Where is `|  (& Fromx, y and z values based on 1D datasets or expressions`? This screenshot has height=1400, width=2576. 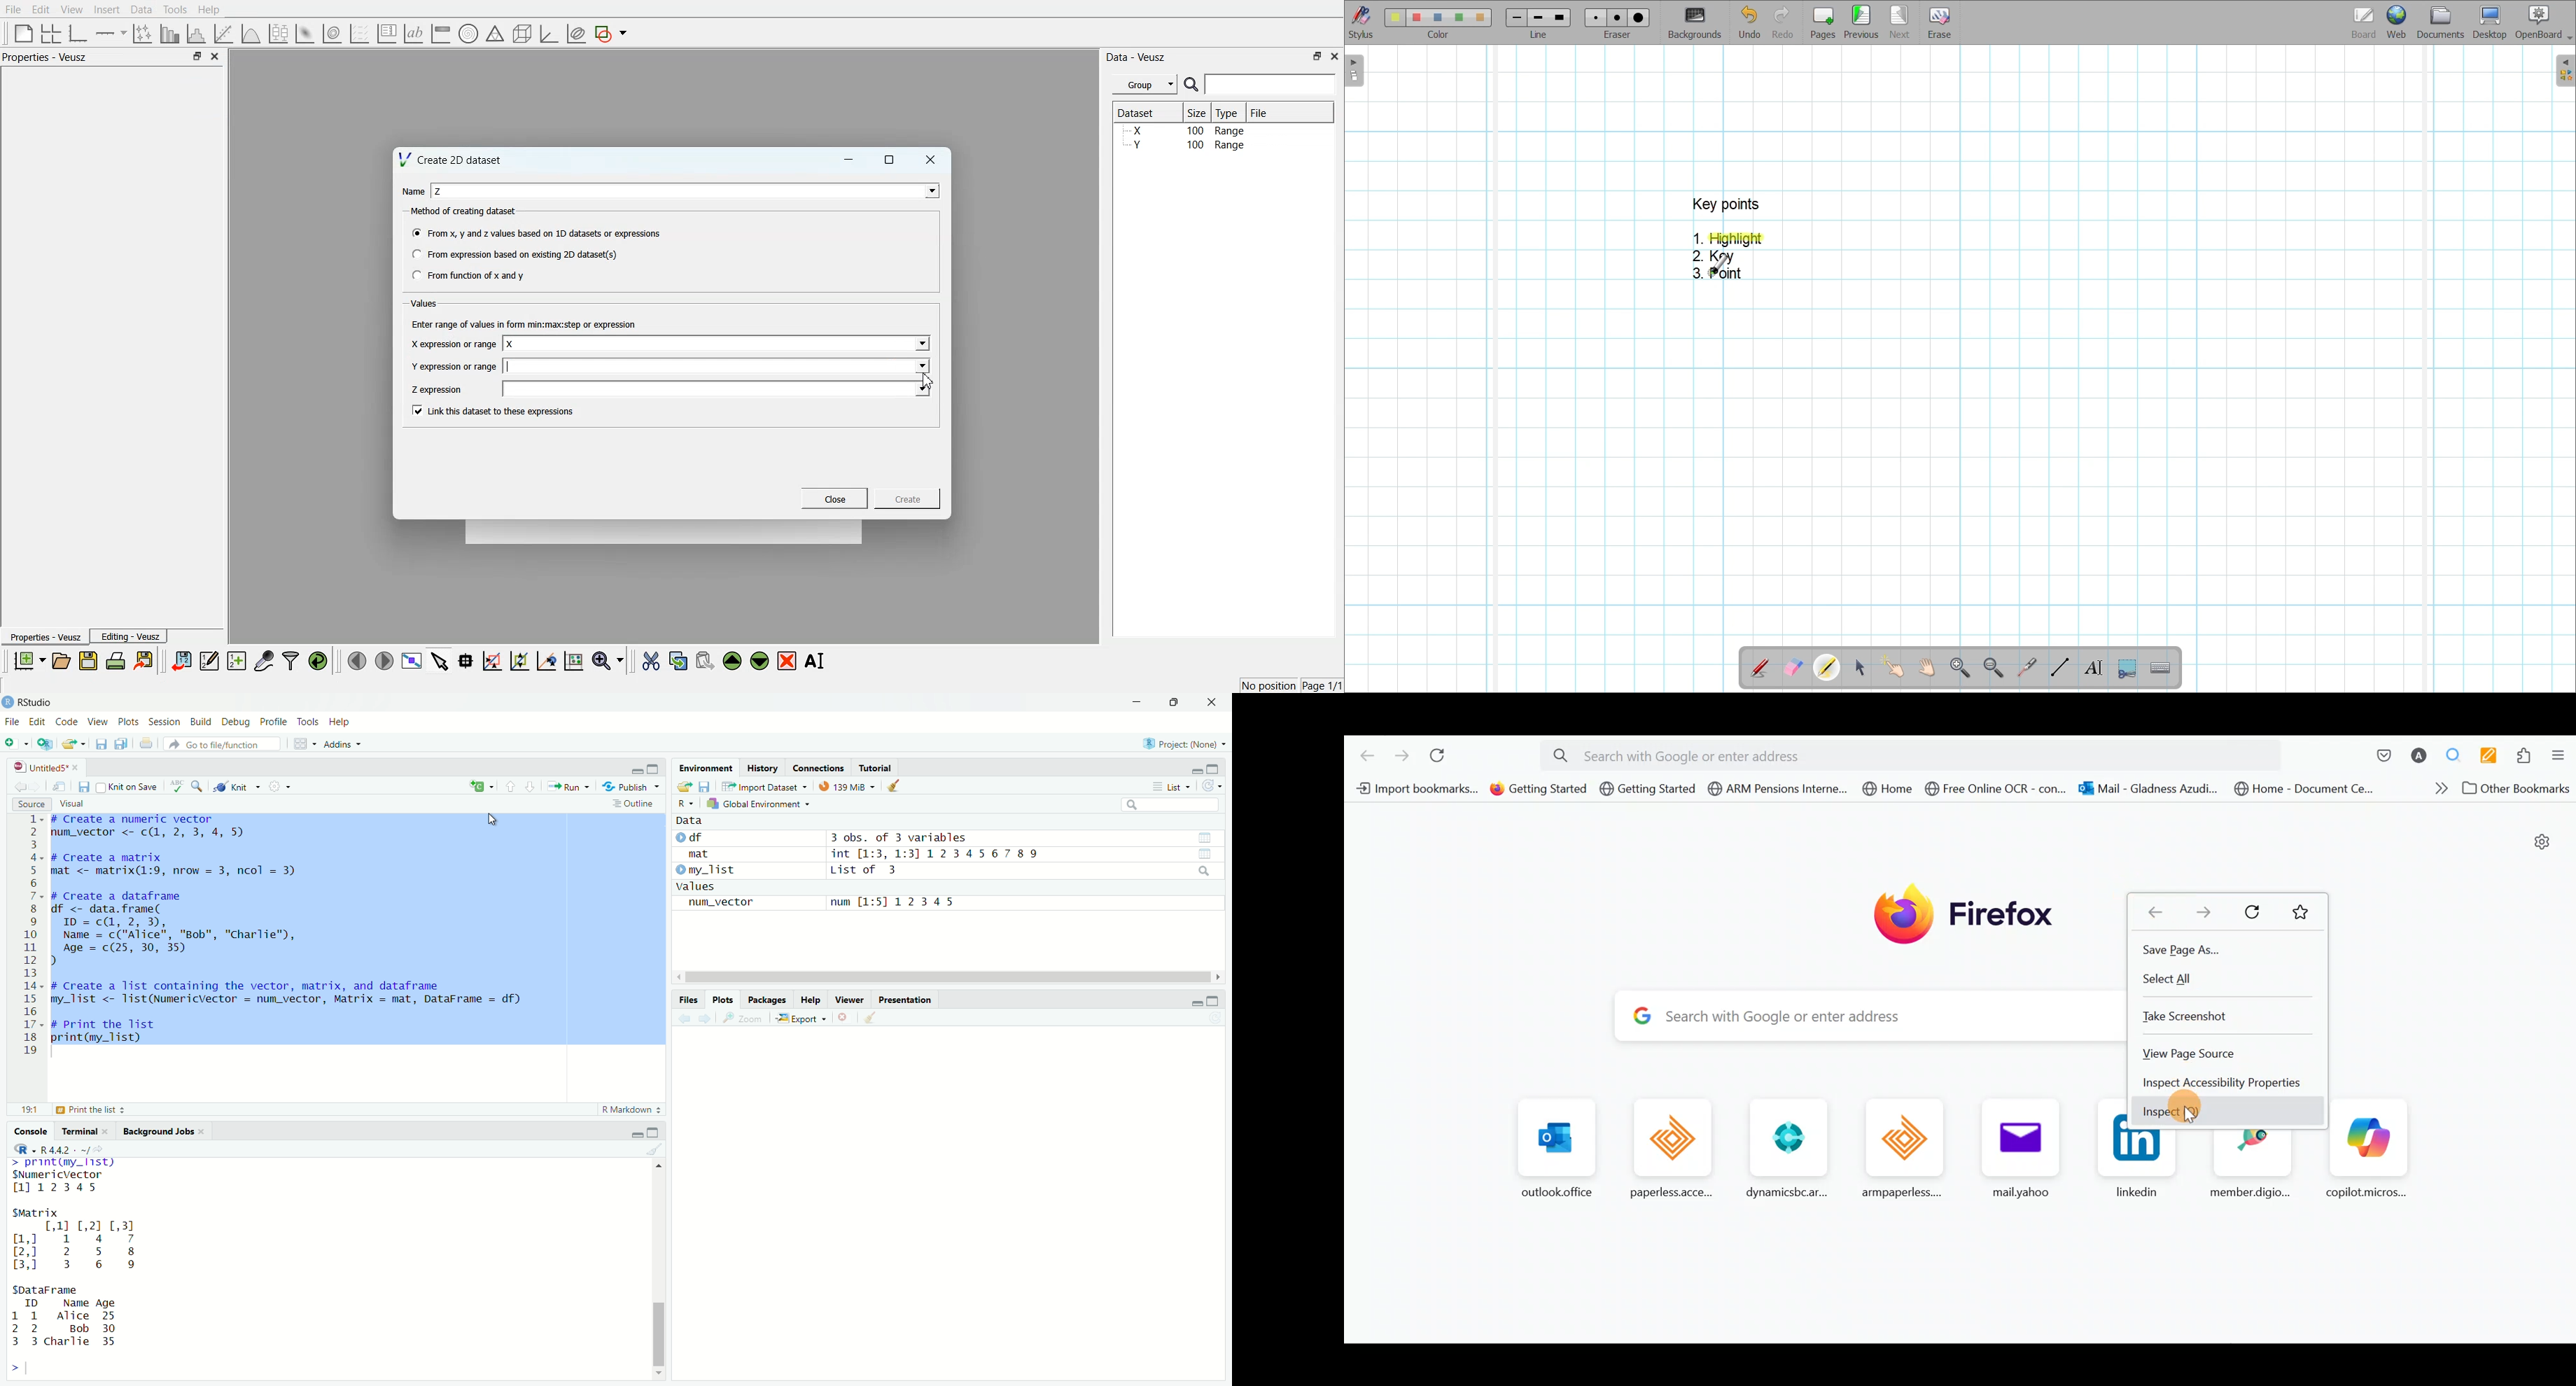 |  (& Fromx, y and z values based on 1D datasets or expressions is located at coordinates (538, 232).